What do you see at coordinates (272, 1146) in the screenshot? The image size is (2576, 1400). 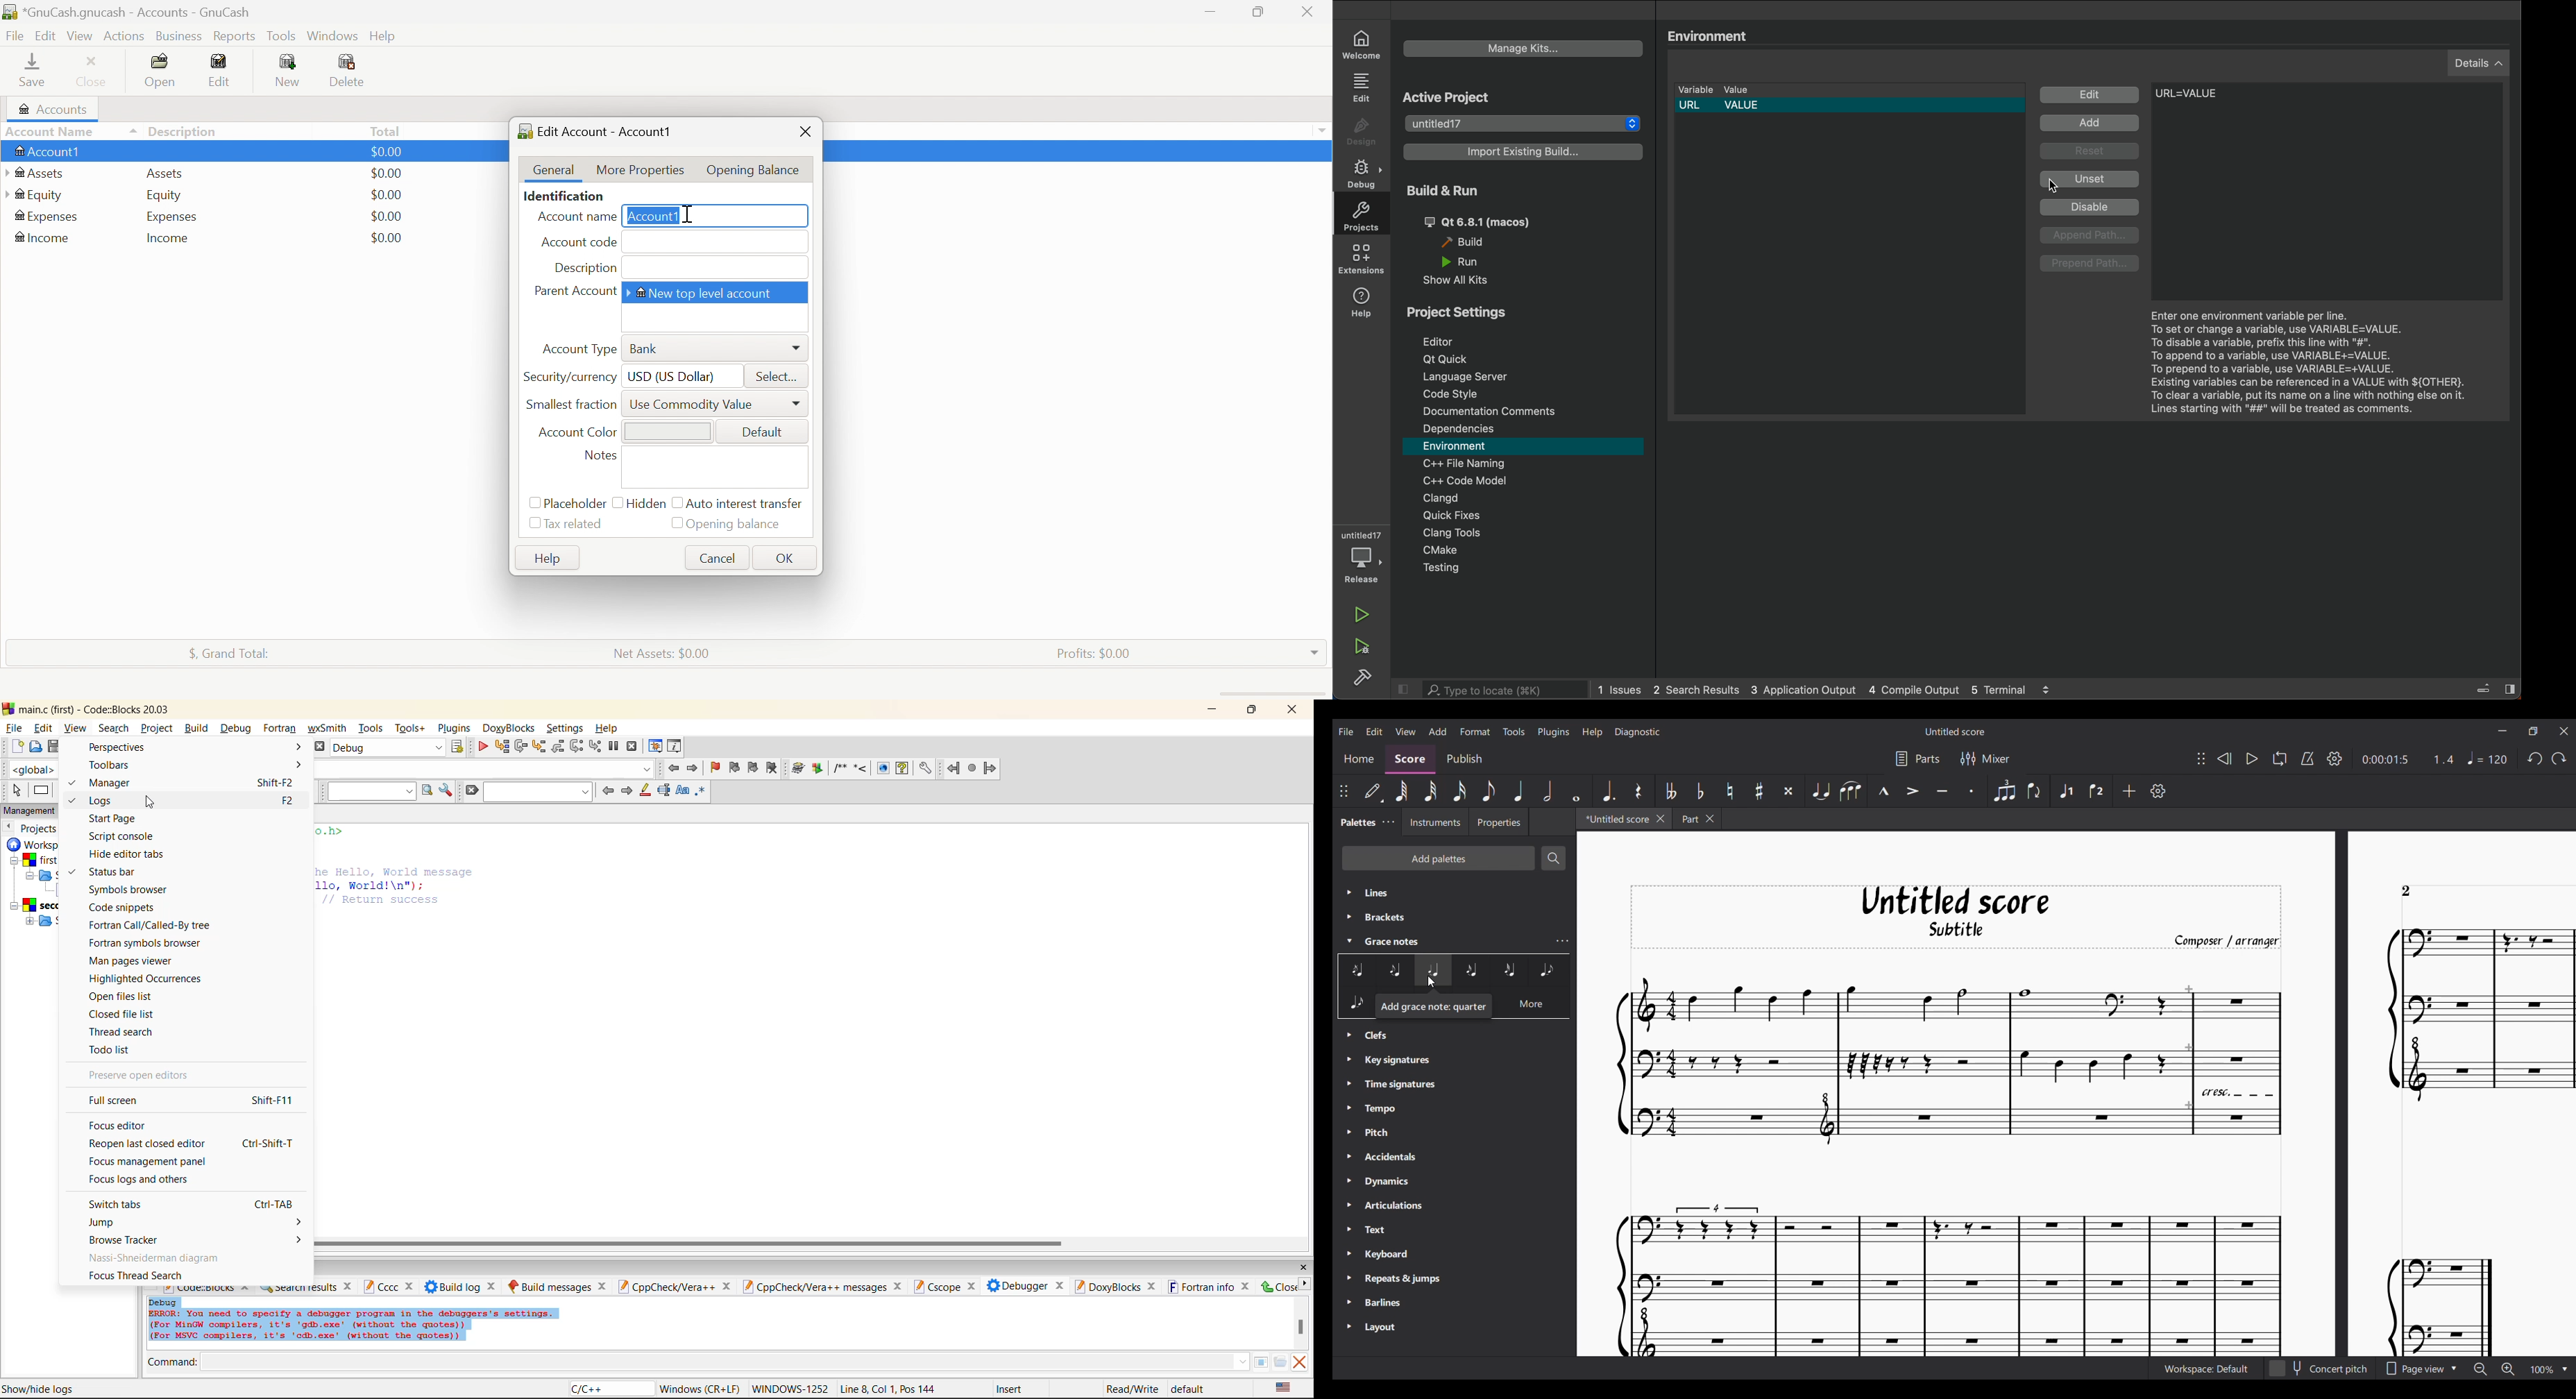 I see `Ctrl+Shift+T` at bounding box center [272, 1146].